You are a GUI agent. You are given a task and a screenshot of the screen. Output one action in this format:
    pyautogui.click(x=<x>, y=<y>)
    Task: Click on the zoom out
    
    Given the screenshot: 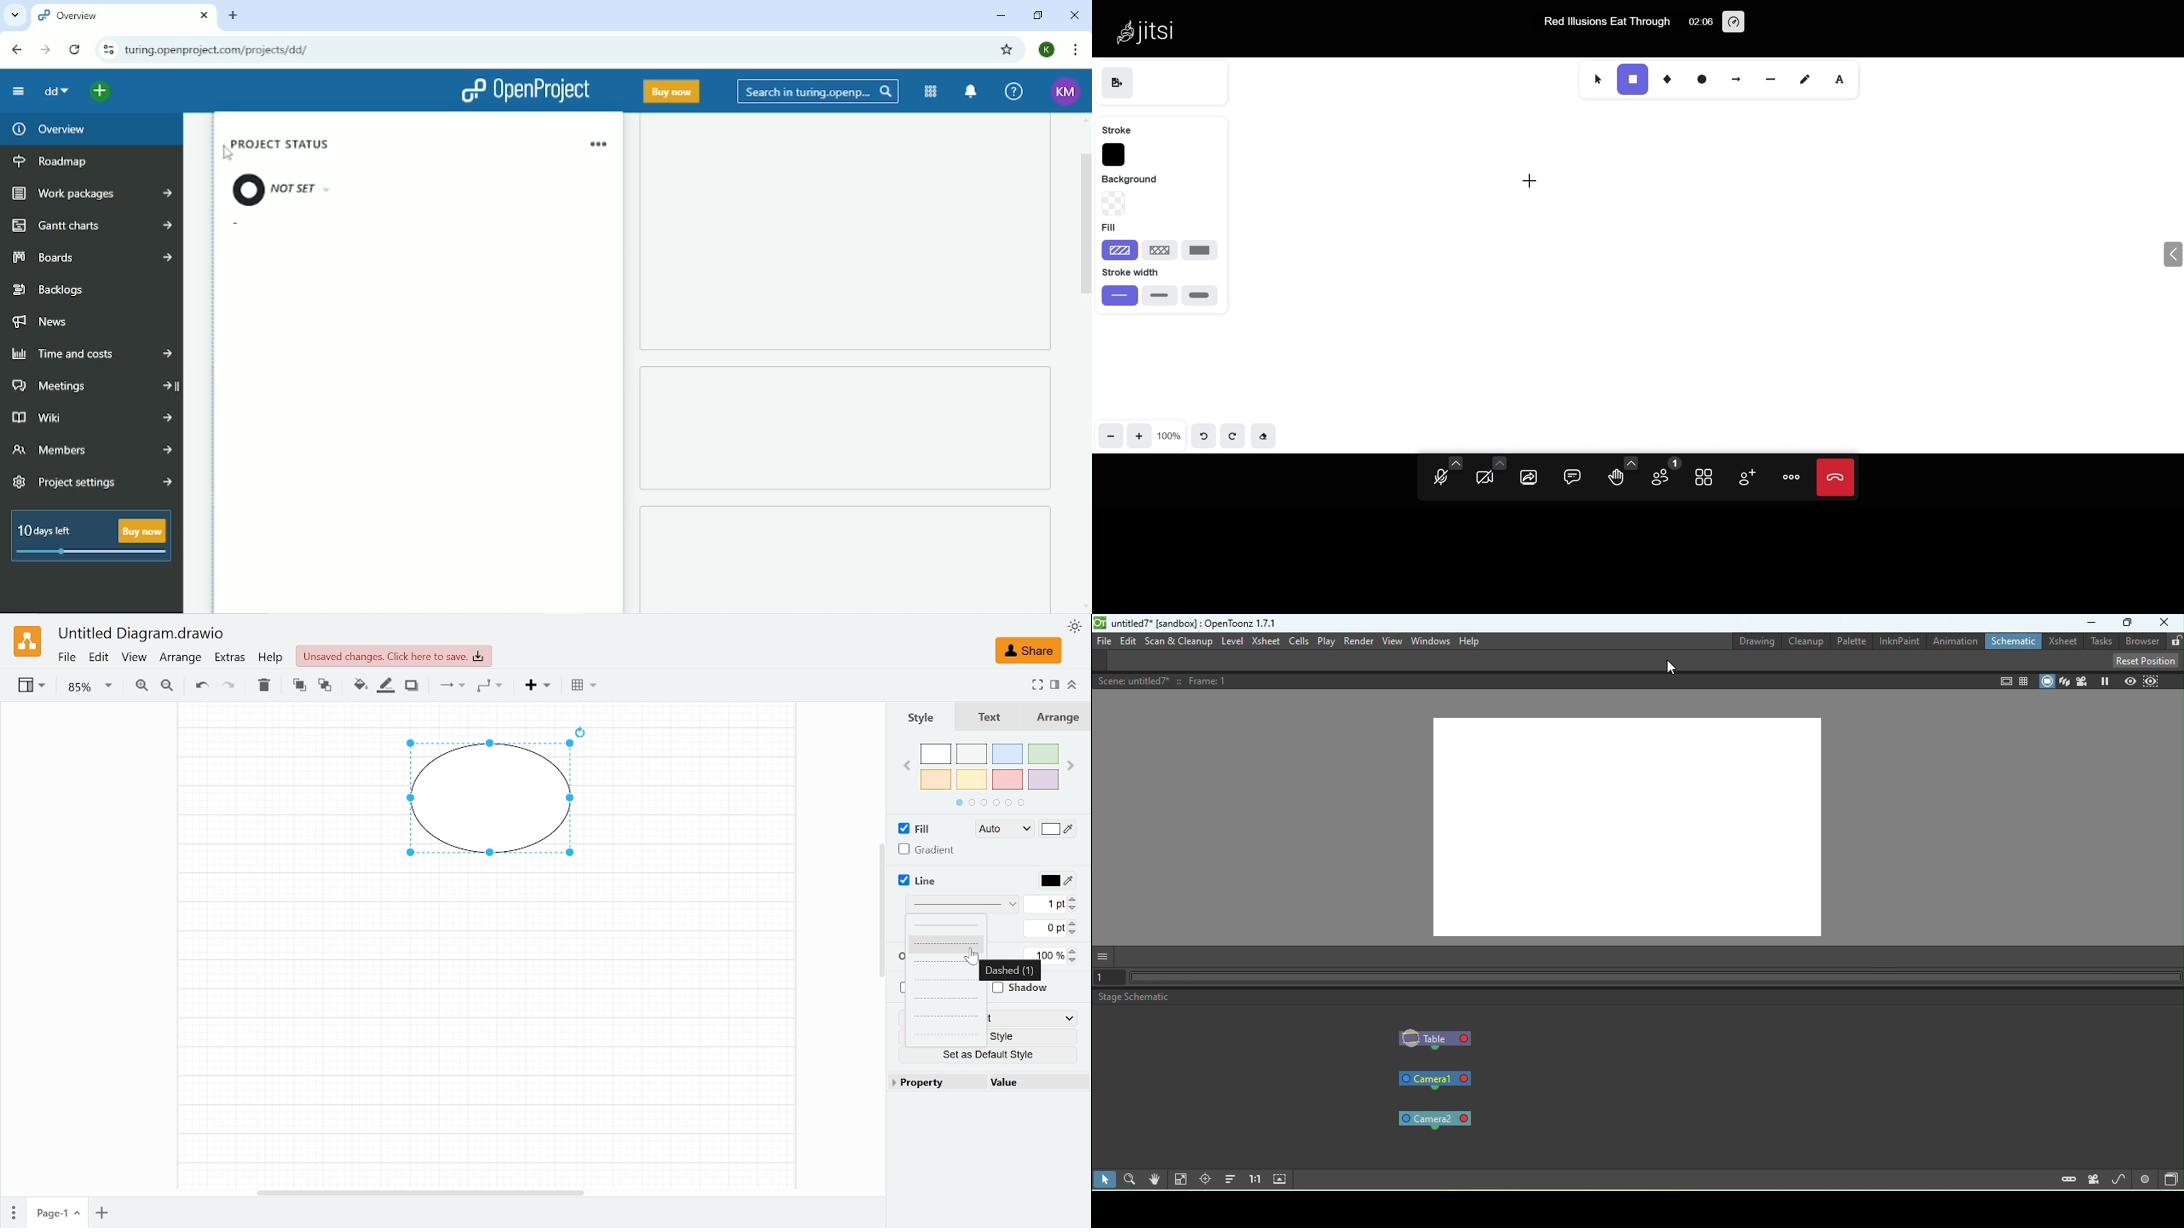 What is the action you would take?
    pyautogui.click(x=1110, y=436)
    